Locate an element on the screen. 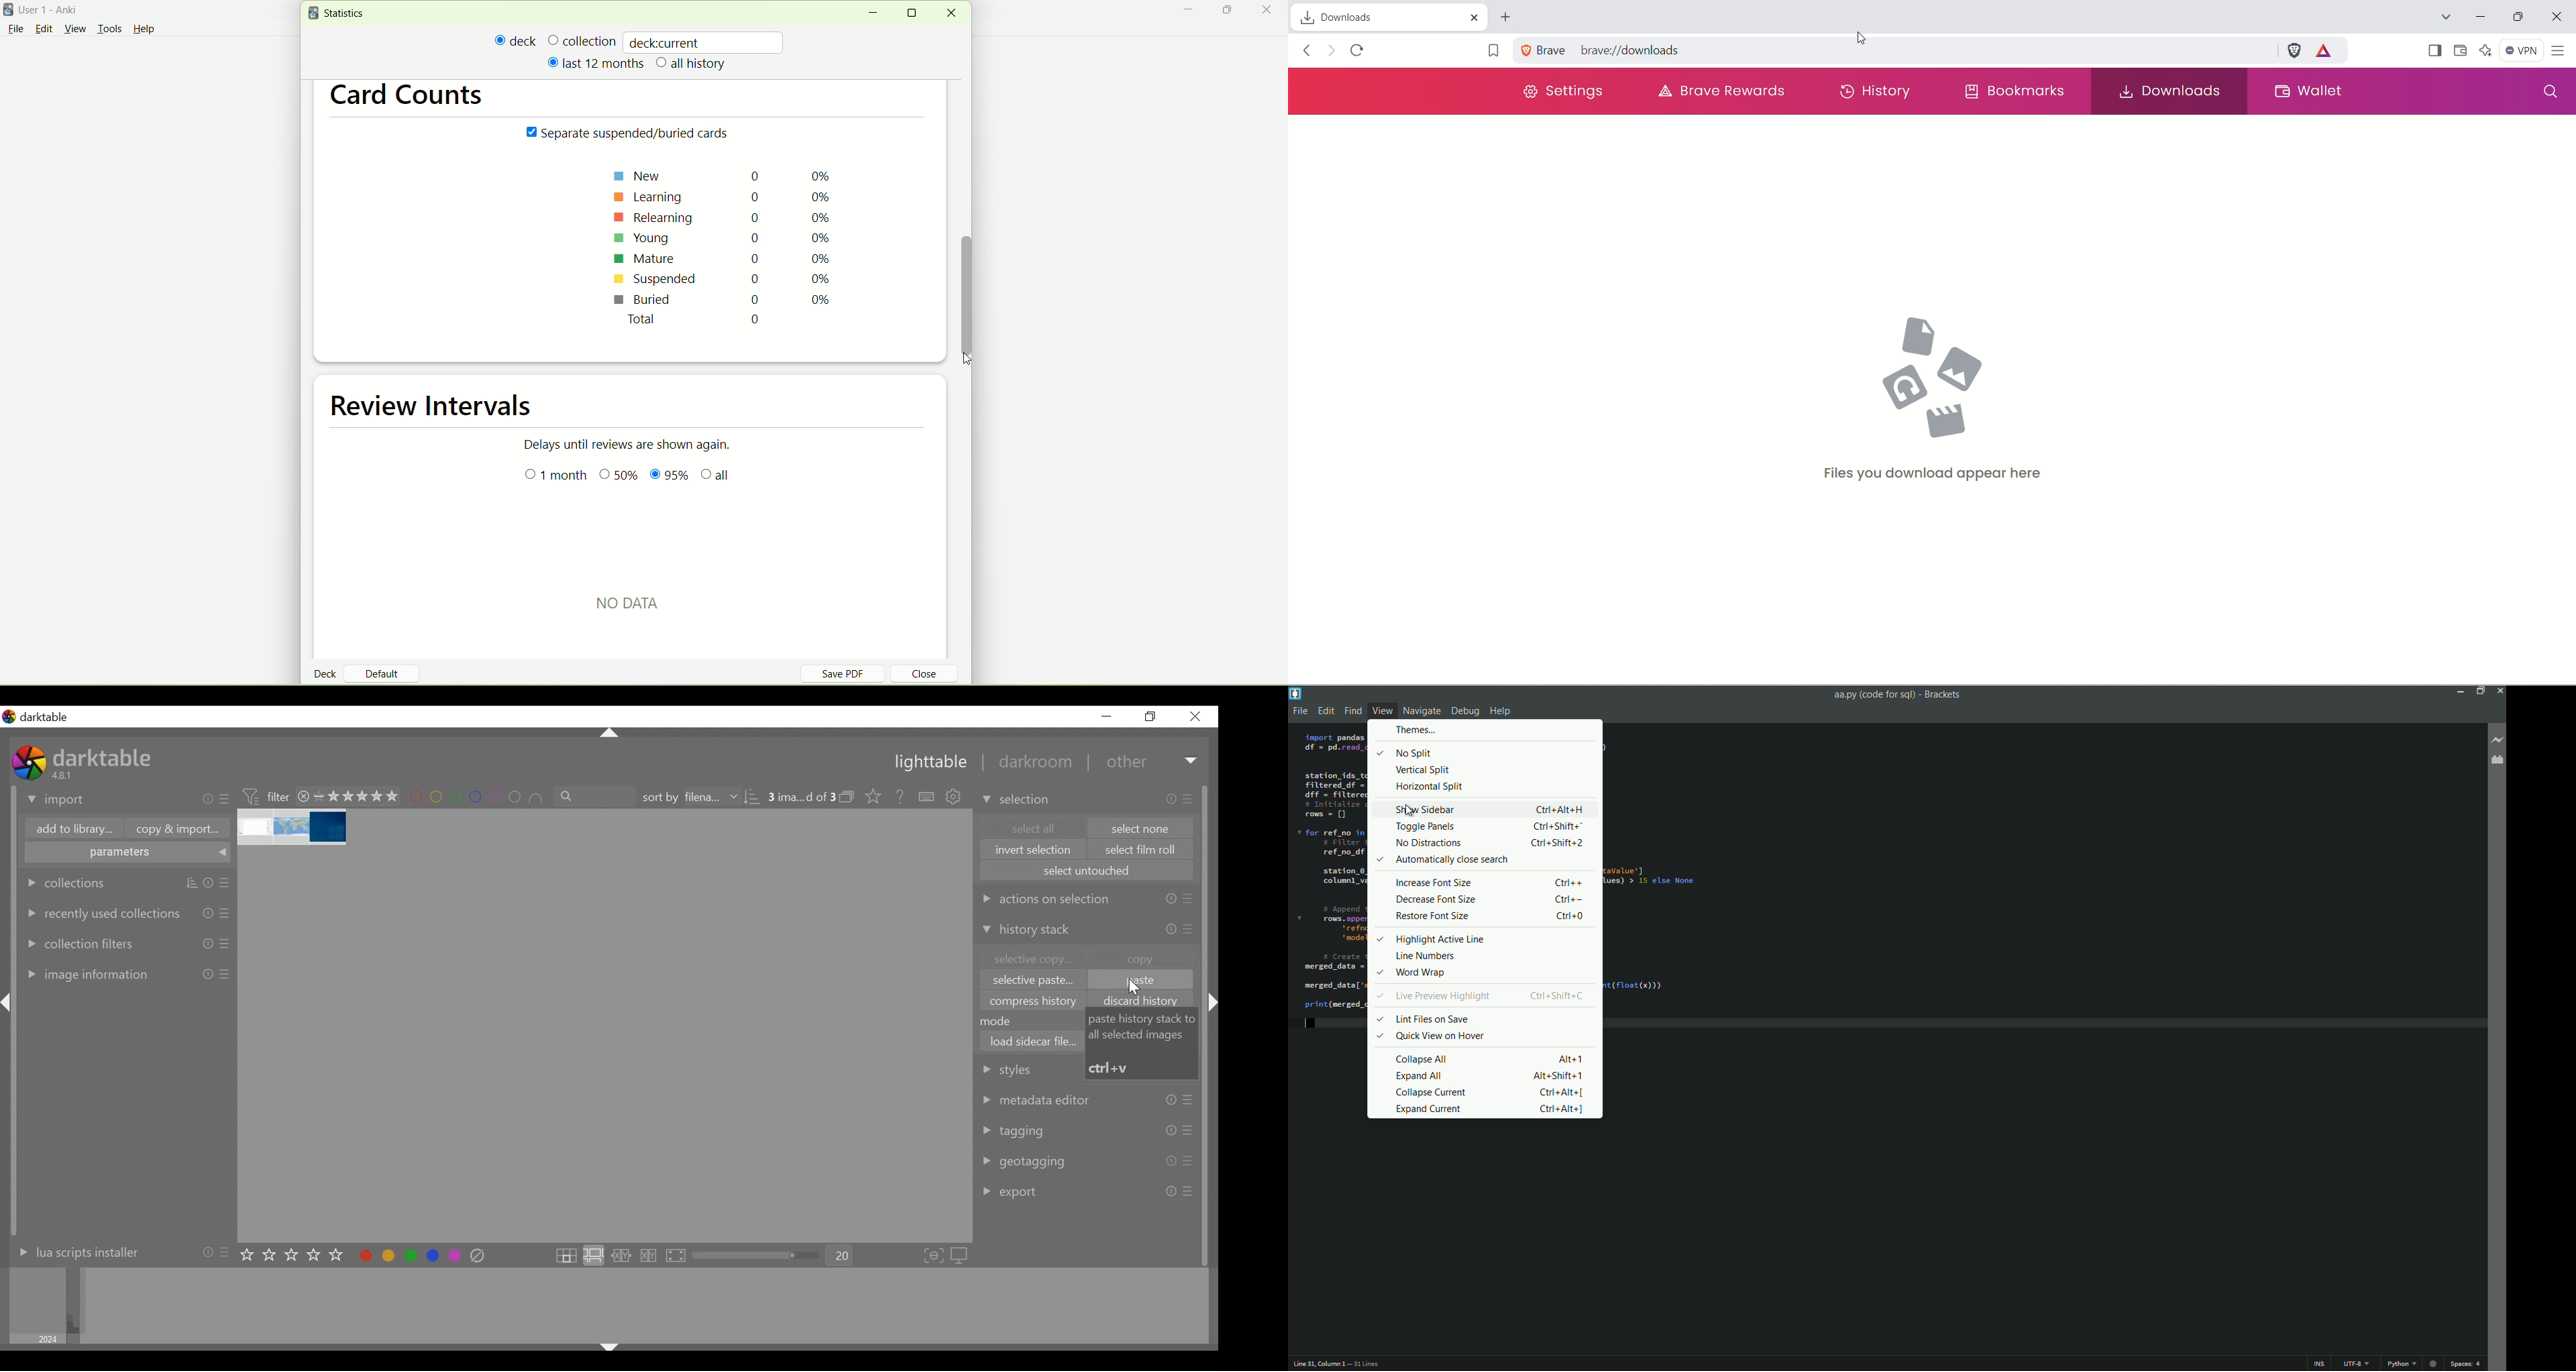  mode is located at coordinates (1002, 1021).